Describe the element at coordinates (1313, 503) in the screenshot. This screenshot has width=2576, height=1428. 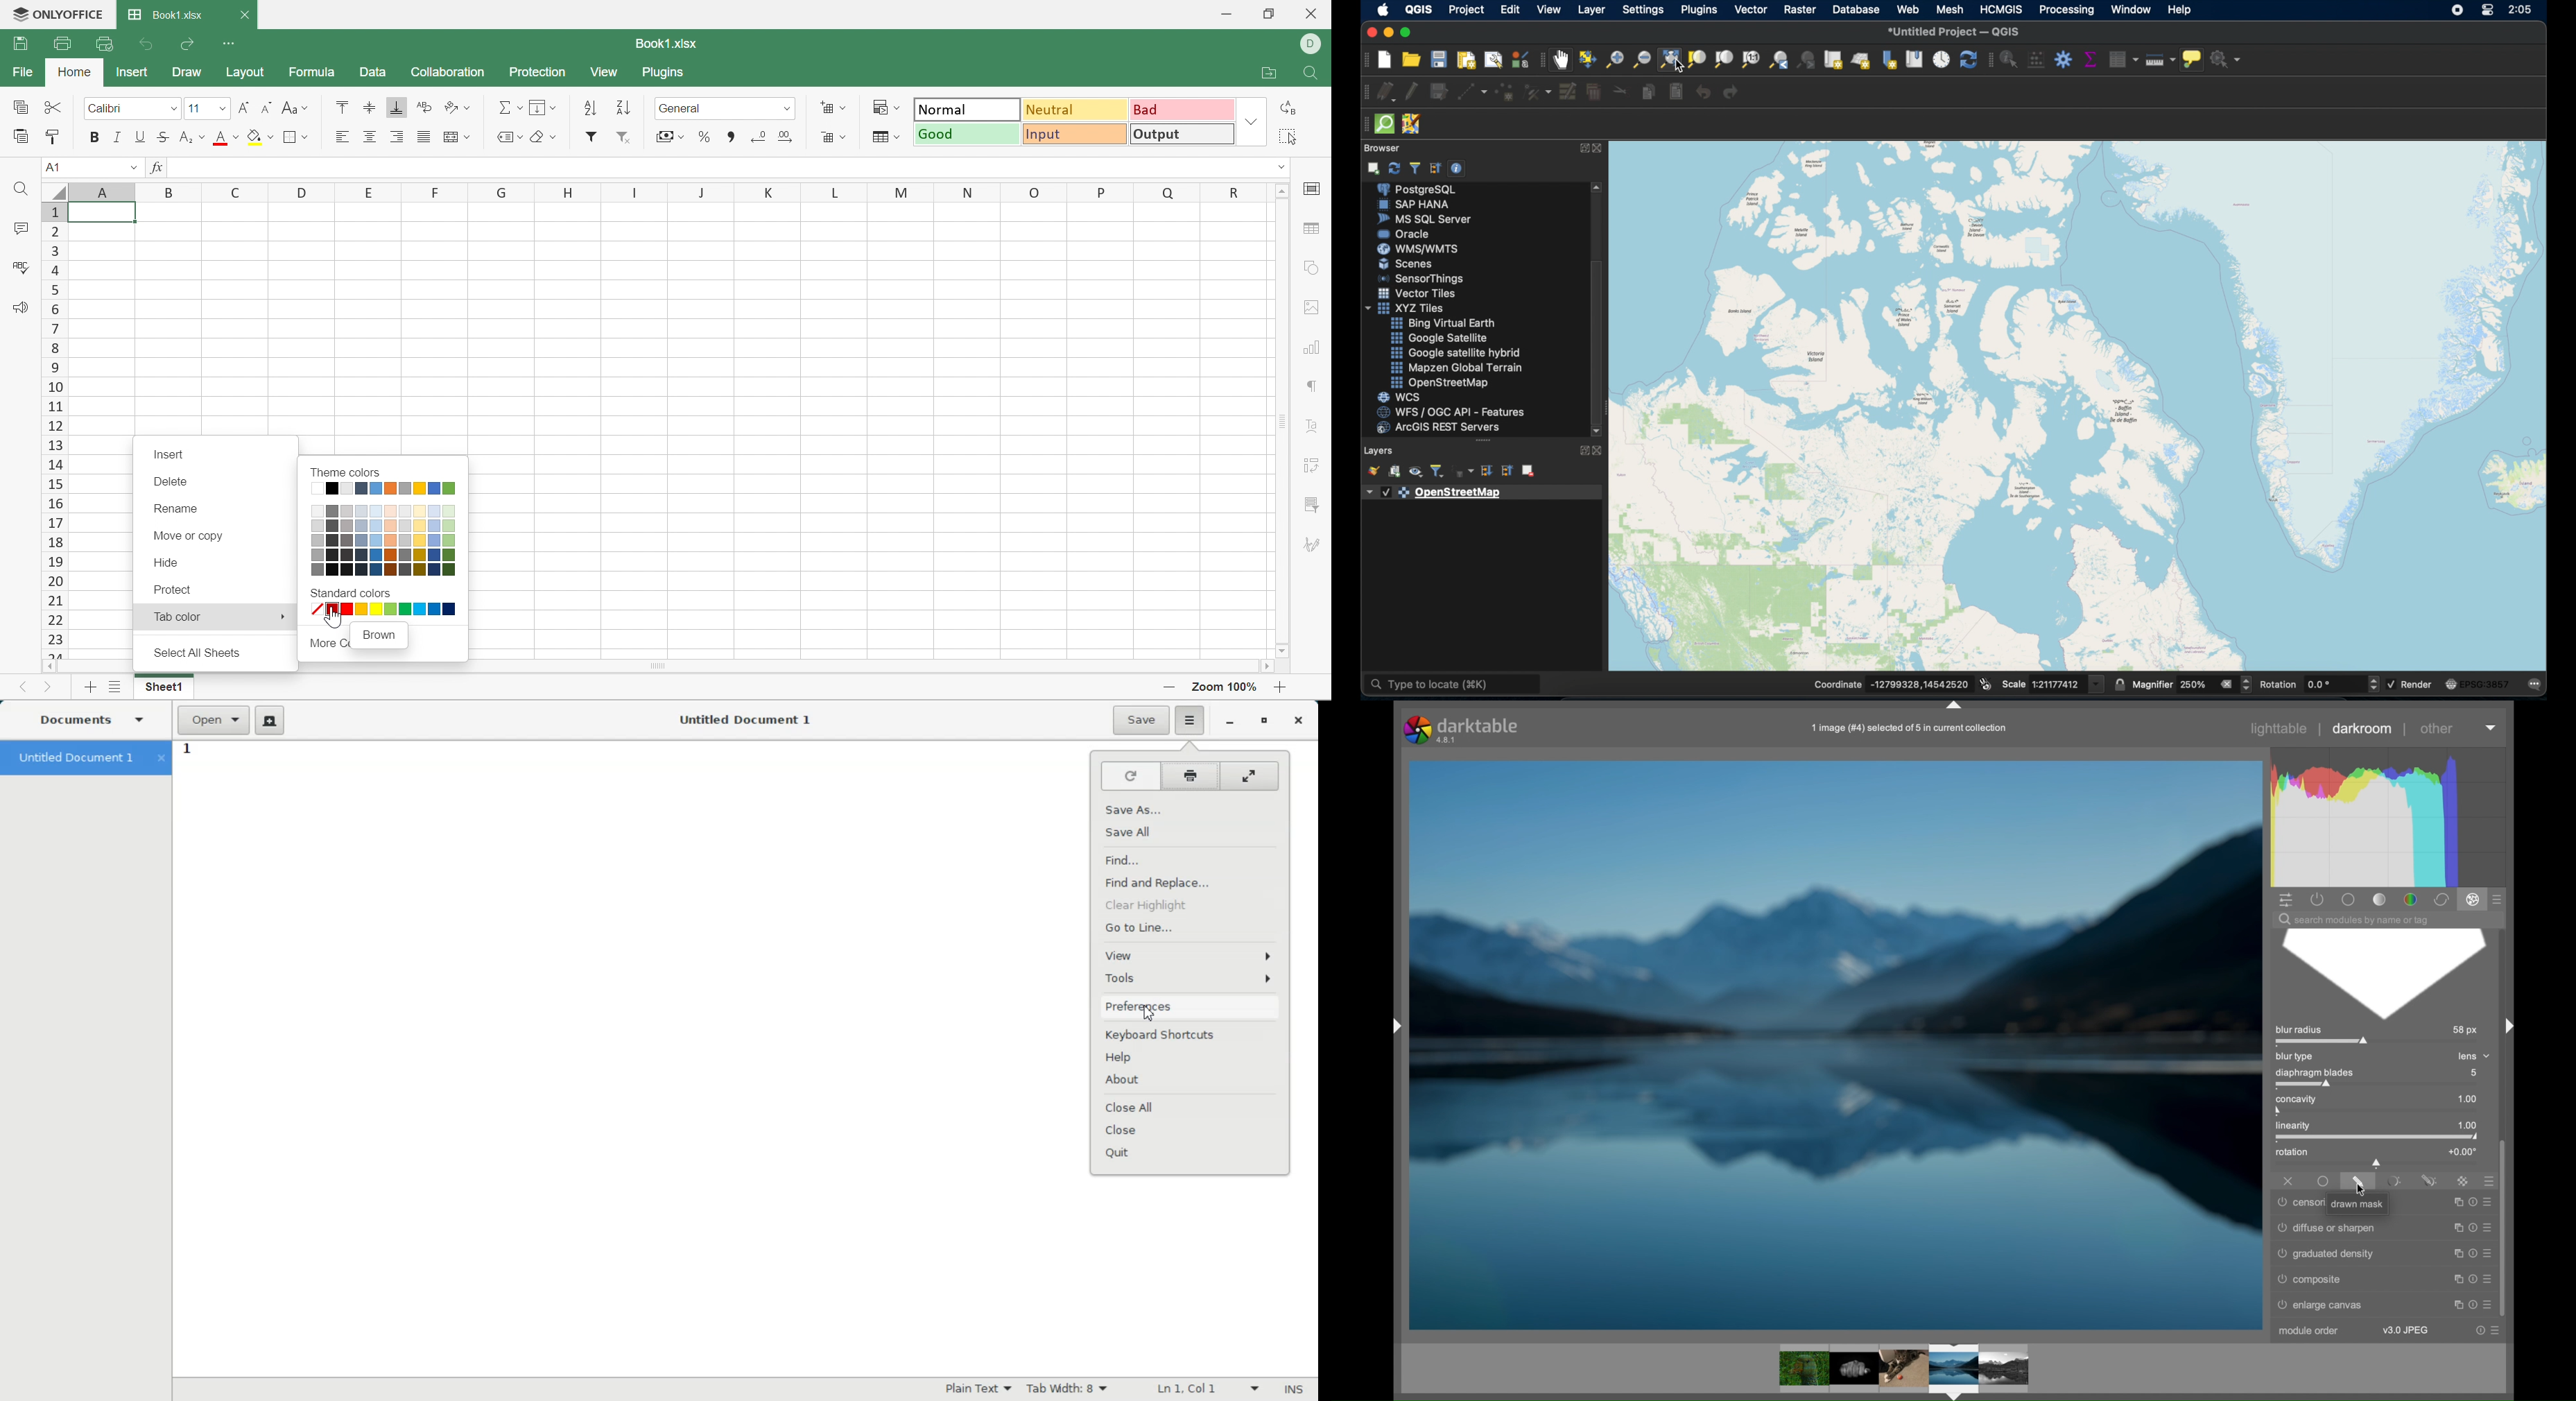
I see `Filter settings` at that location.